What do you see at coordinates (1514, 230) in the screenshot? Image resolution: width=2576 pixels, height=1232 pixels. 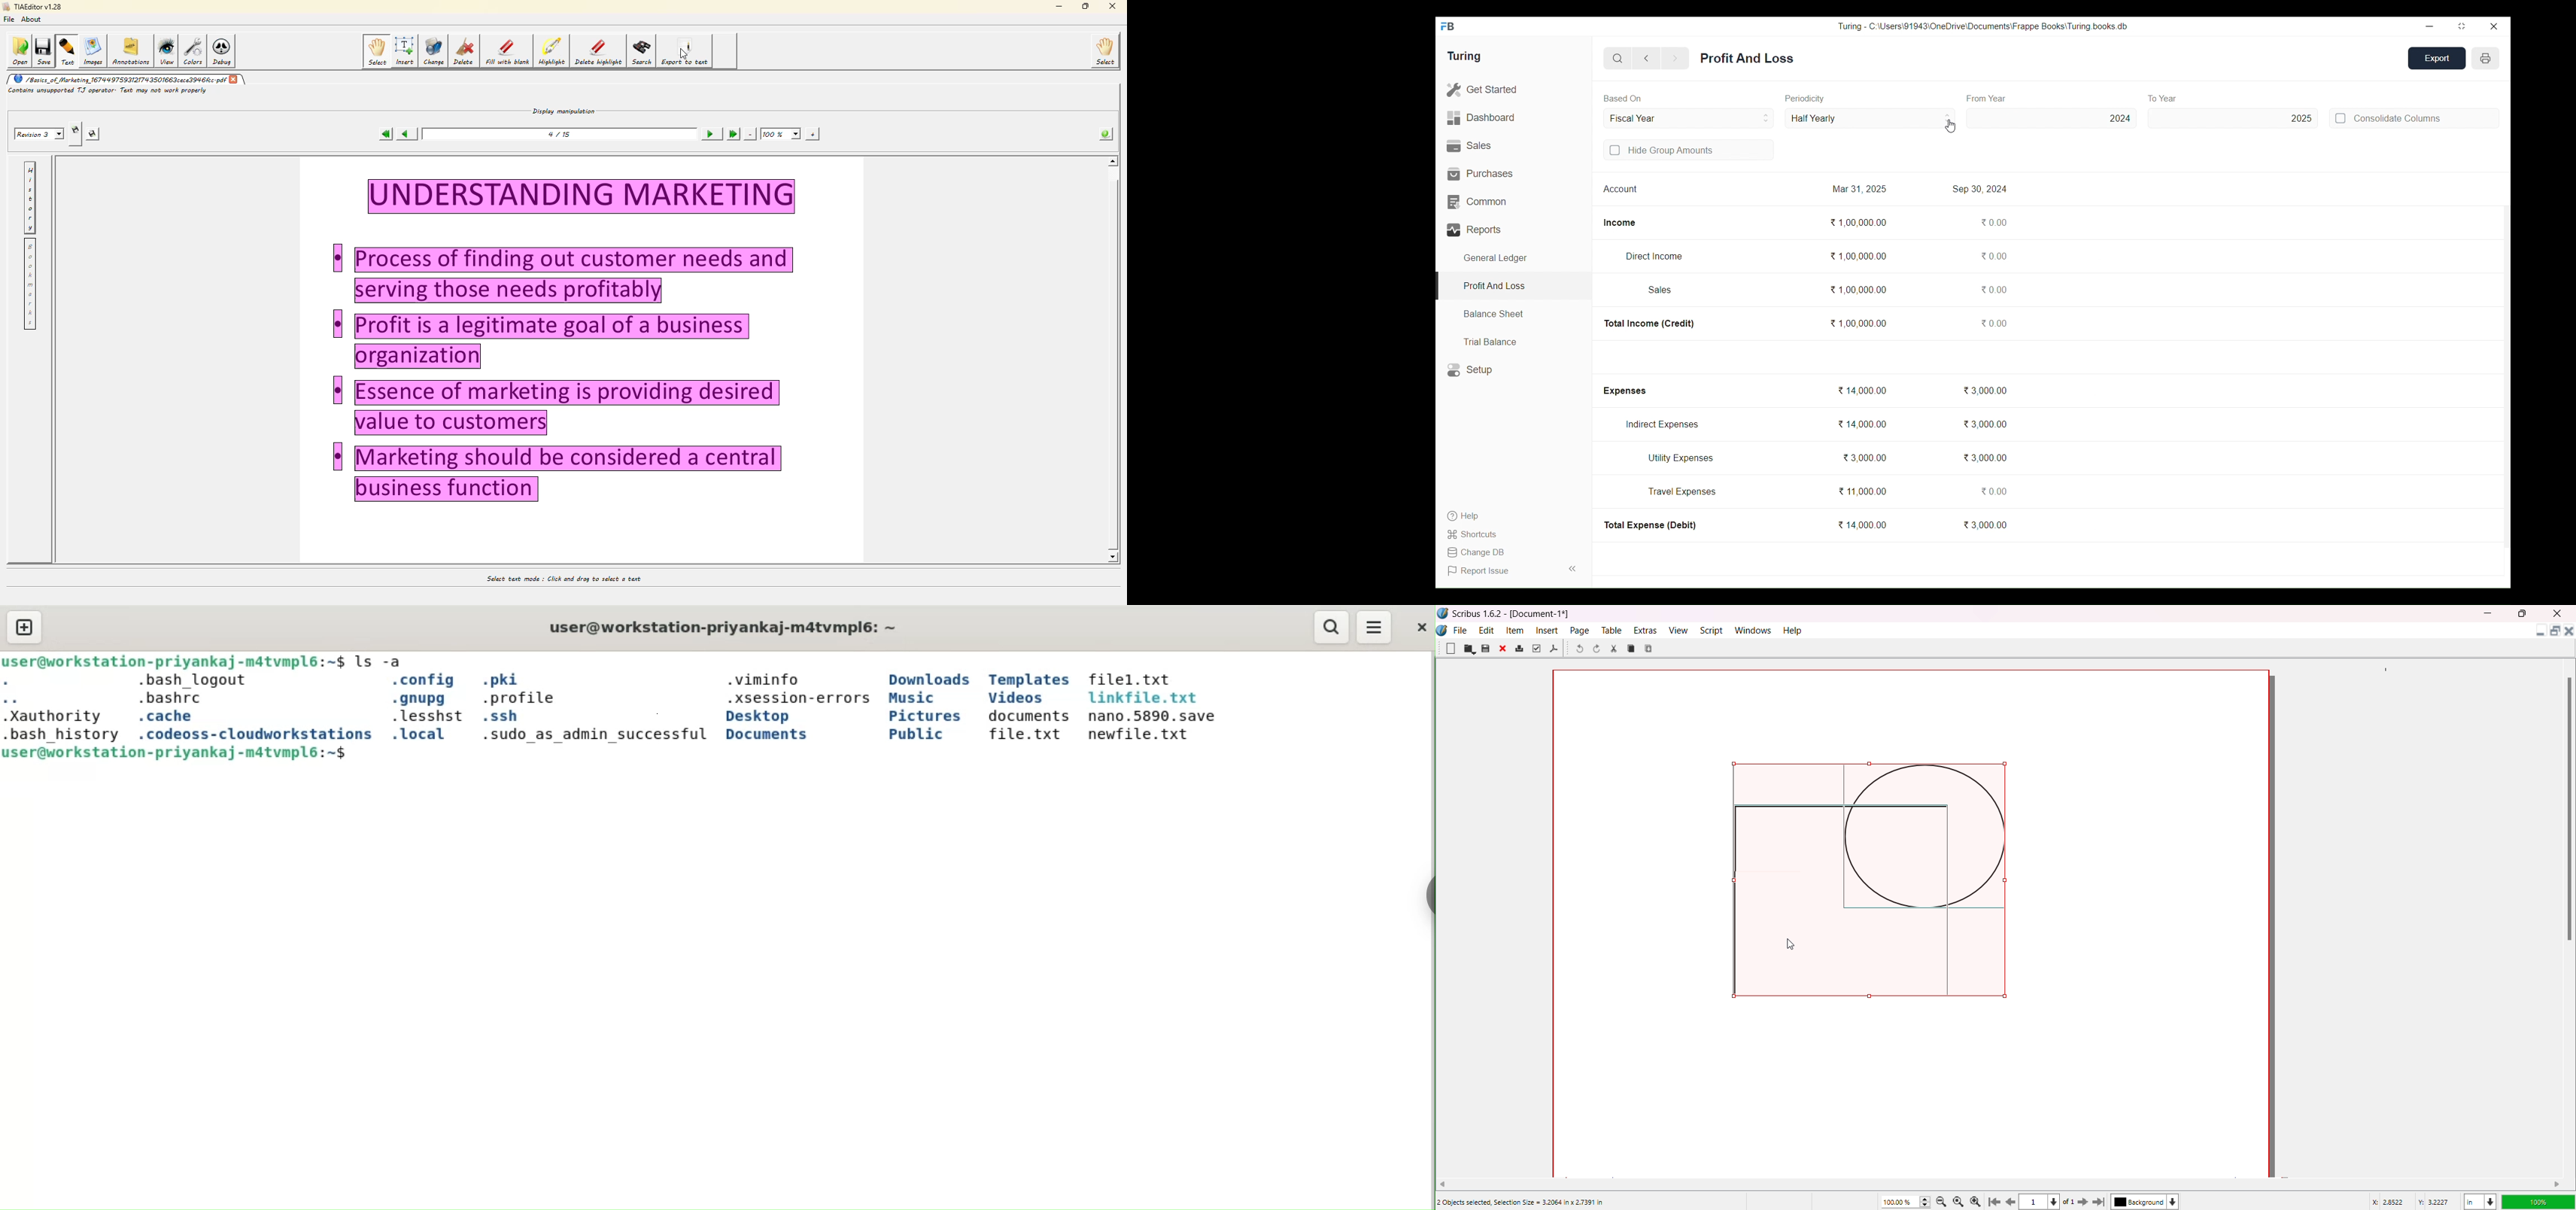 I see `Reports` at bounding box center [1514, 230].